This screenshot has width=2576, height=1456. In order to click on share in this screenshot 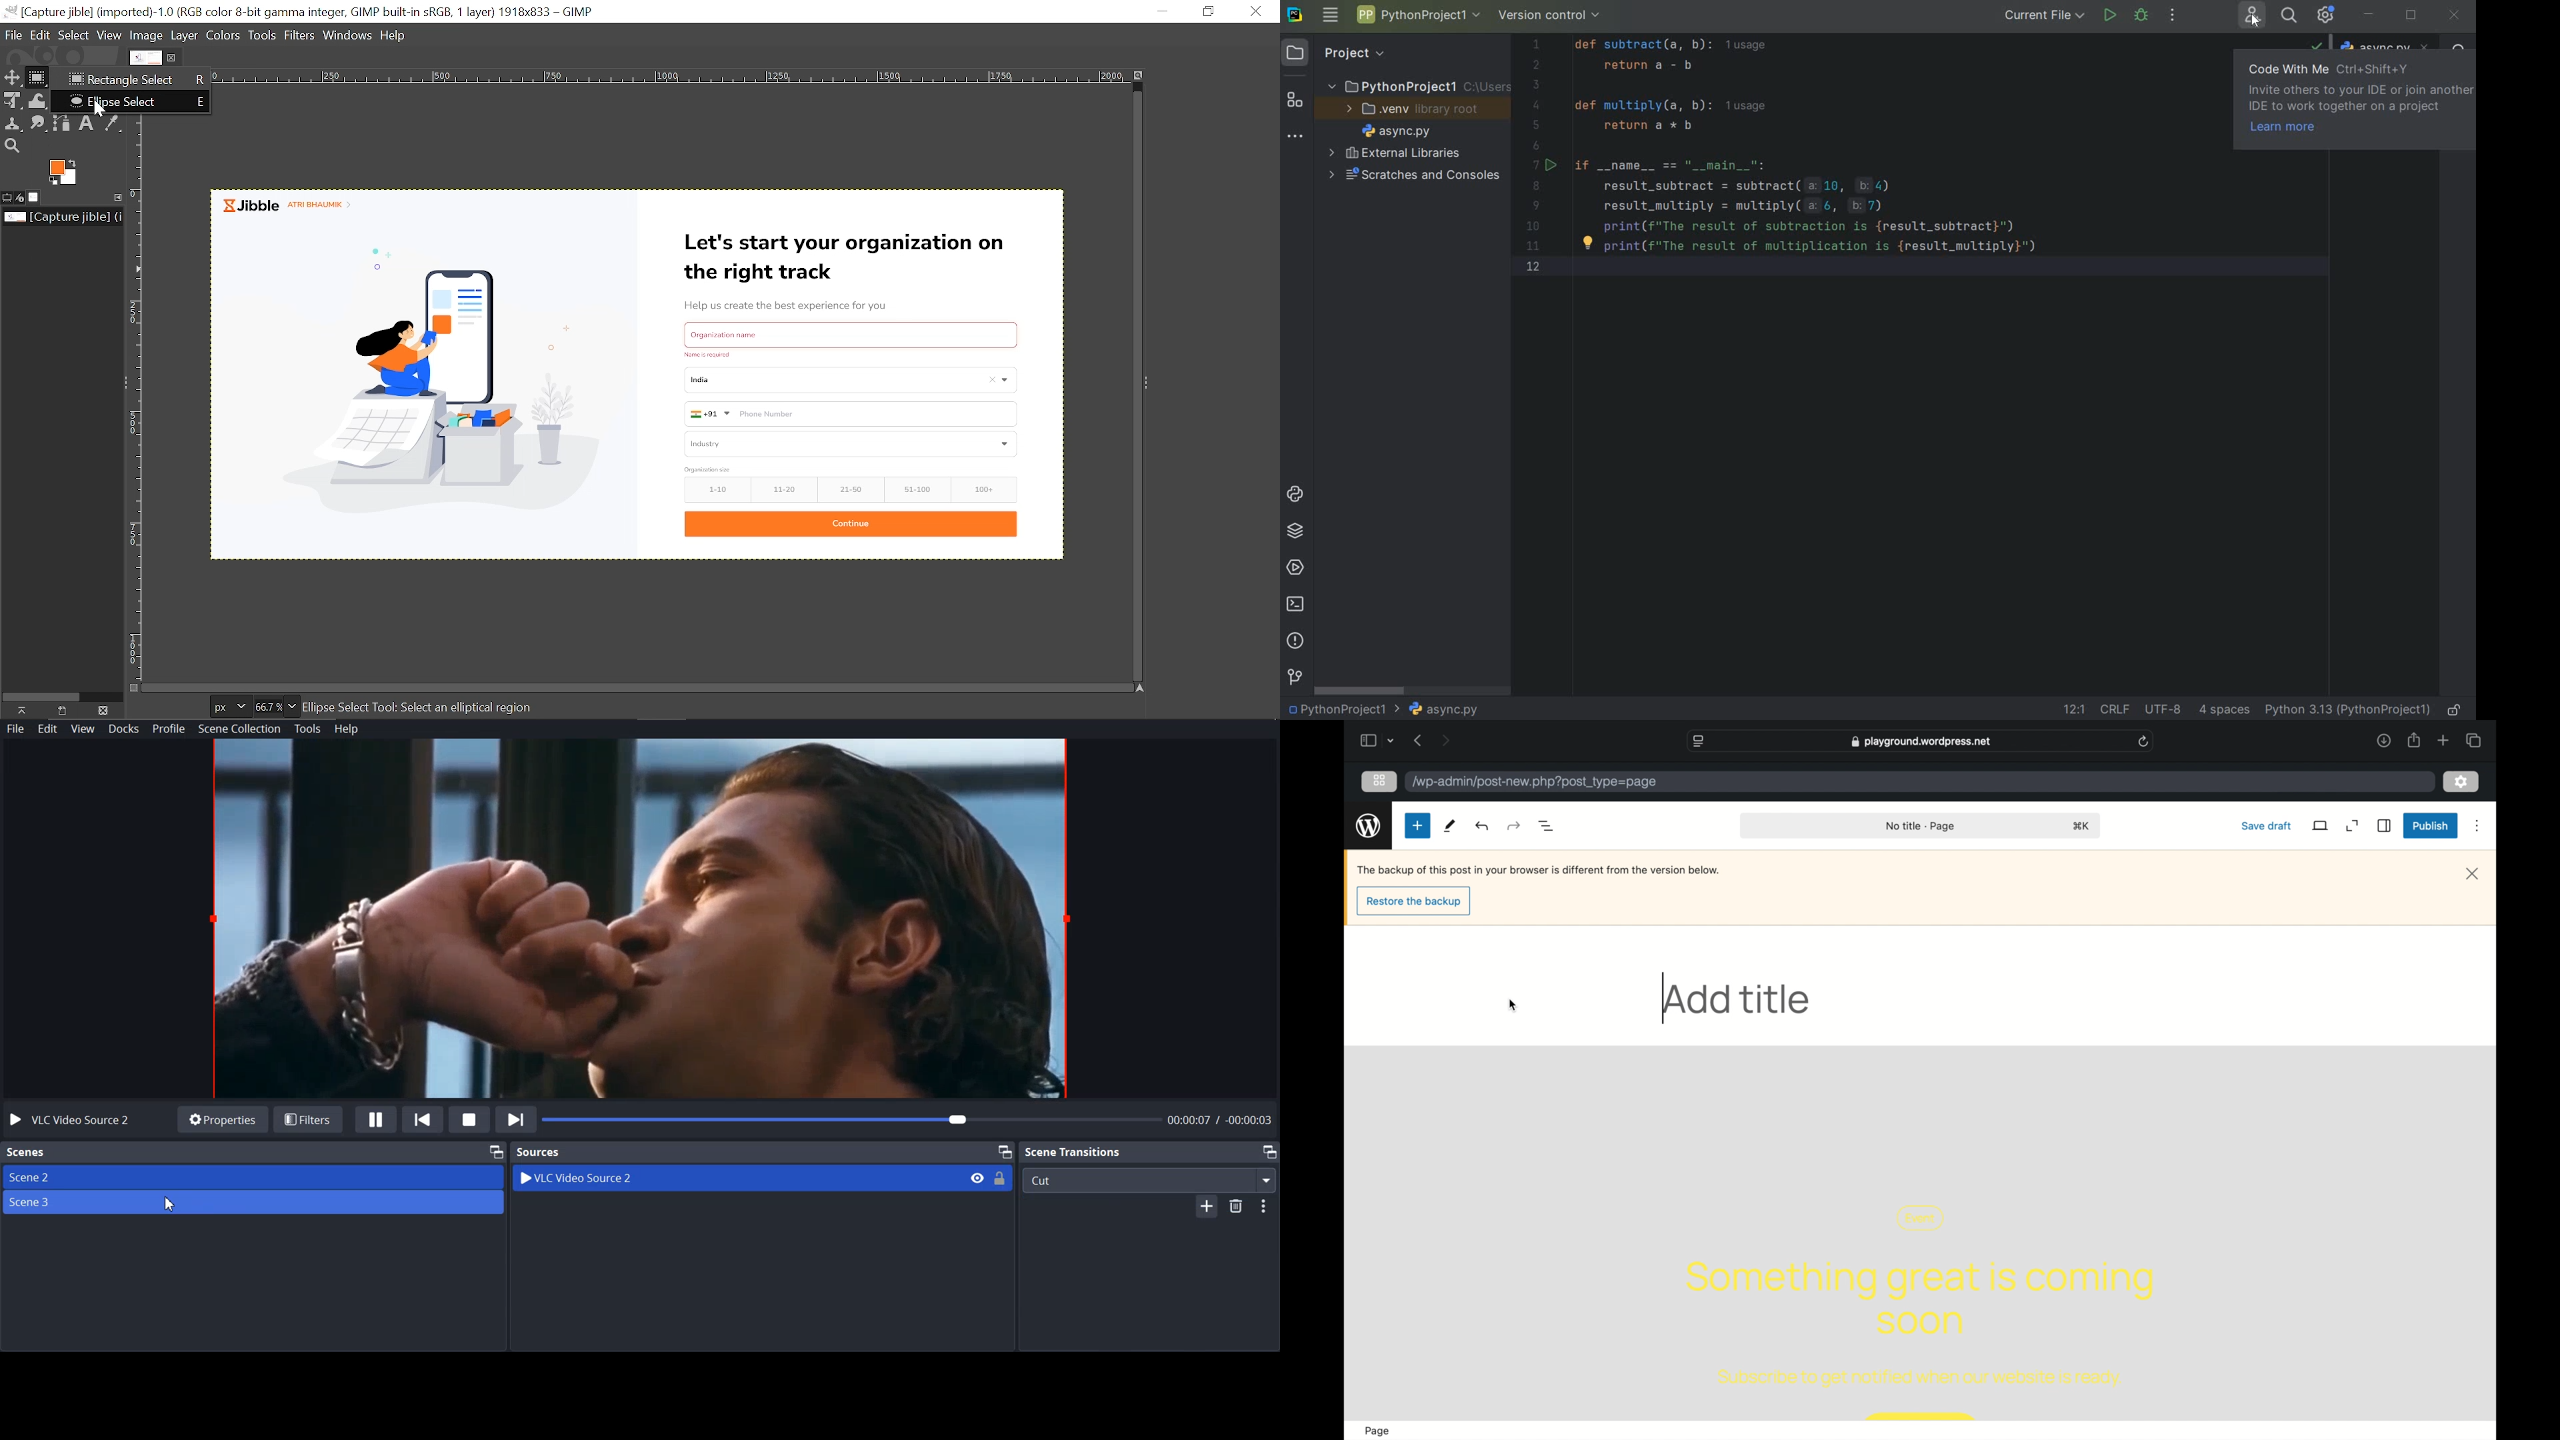, I will do `click(2413, 740)`.